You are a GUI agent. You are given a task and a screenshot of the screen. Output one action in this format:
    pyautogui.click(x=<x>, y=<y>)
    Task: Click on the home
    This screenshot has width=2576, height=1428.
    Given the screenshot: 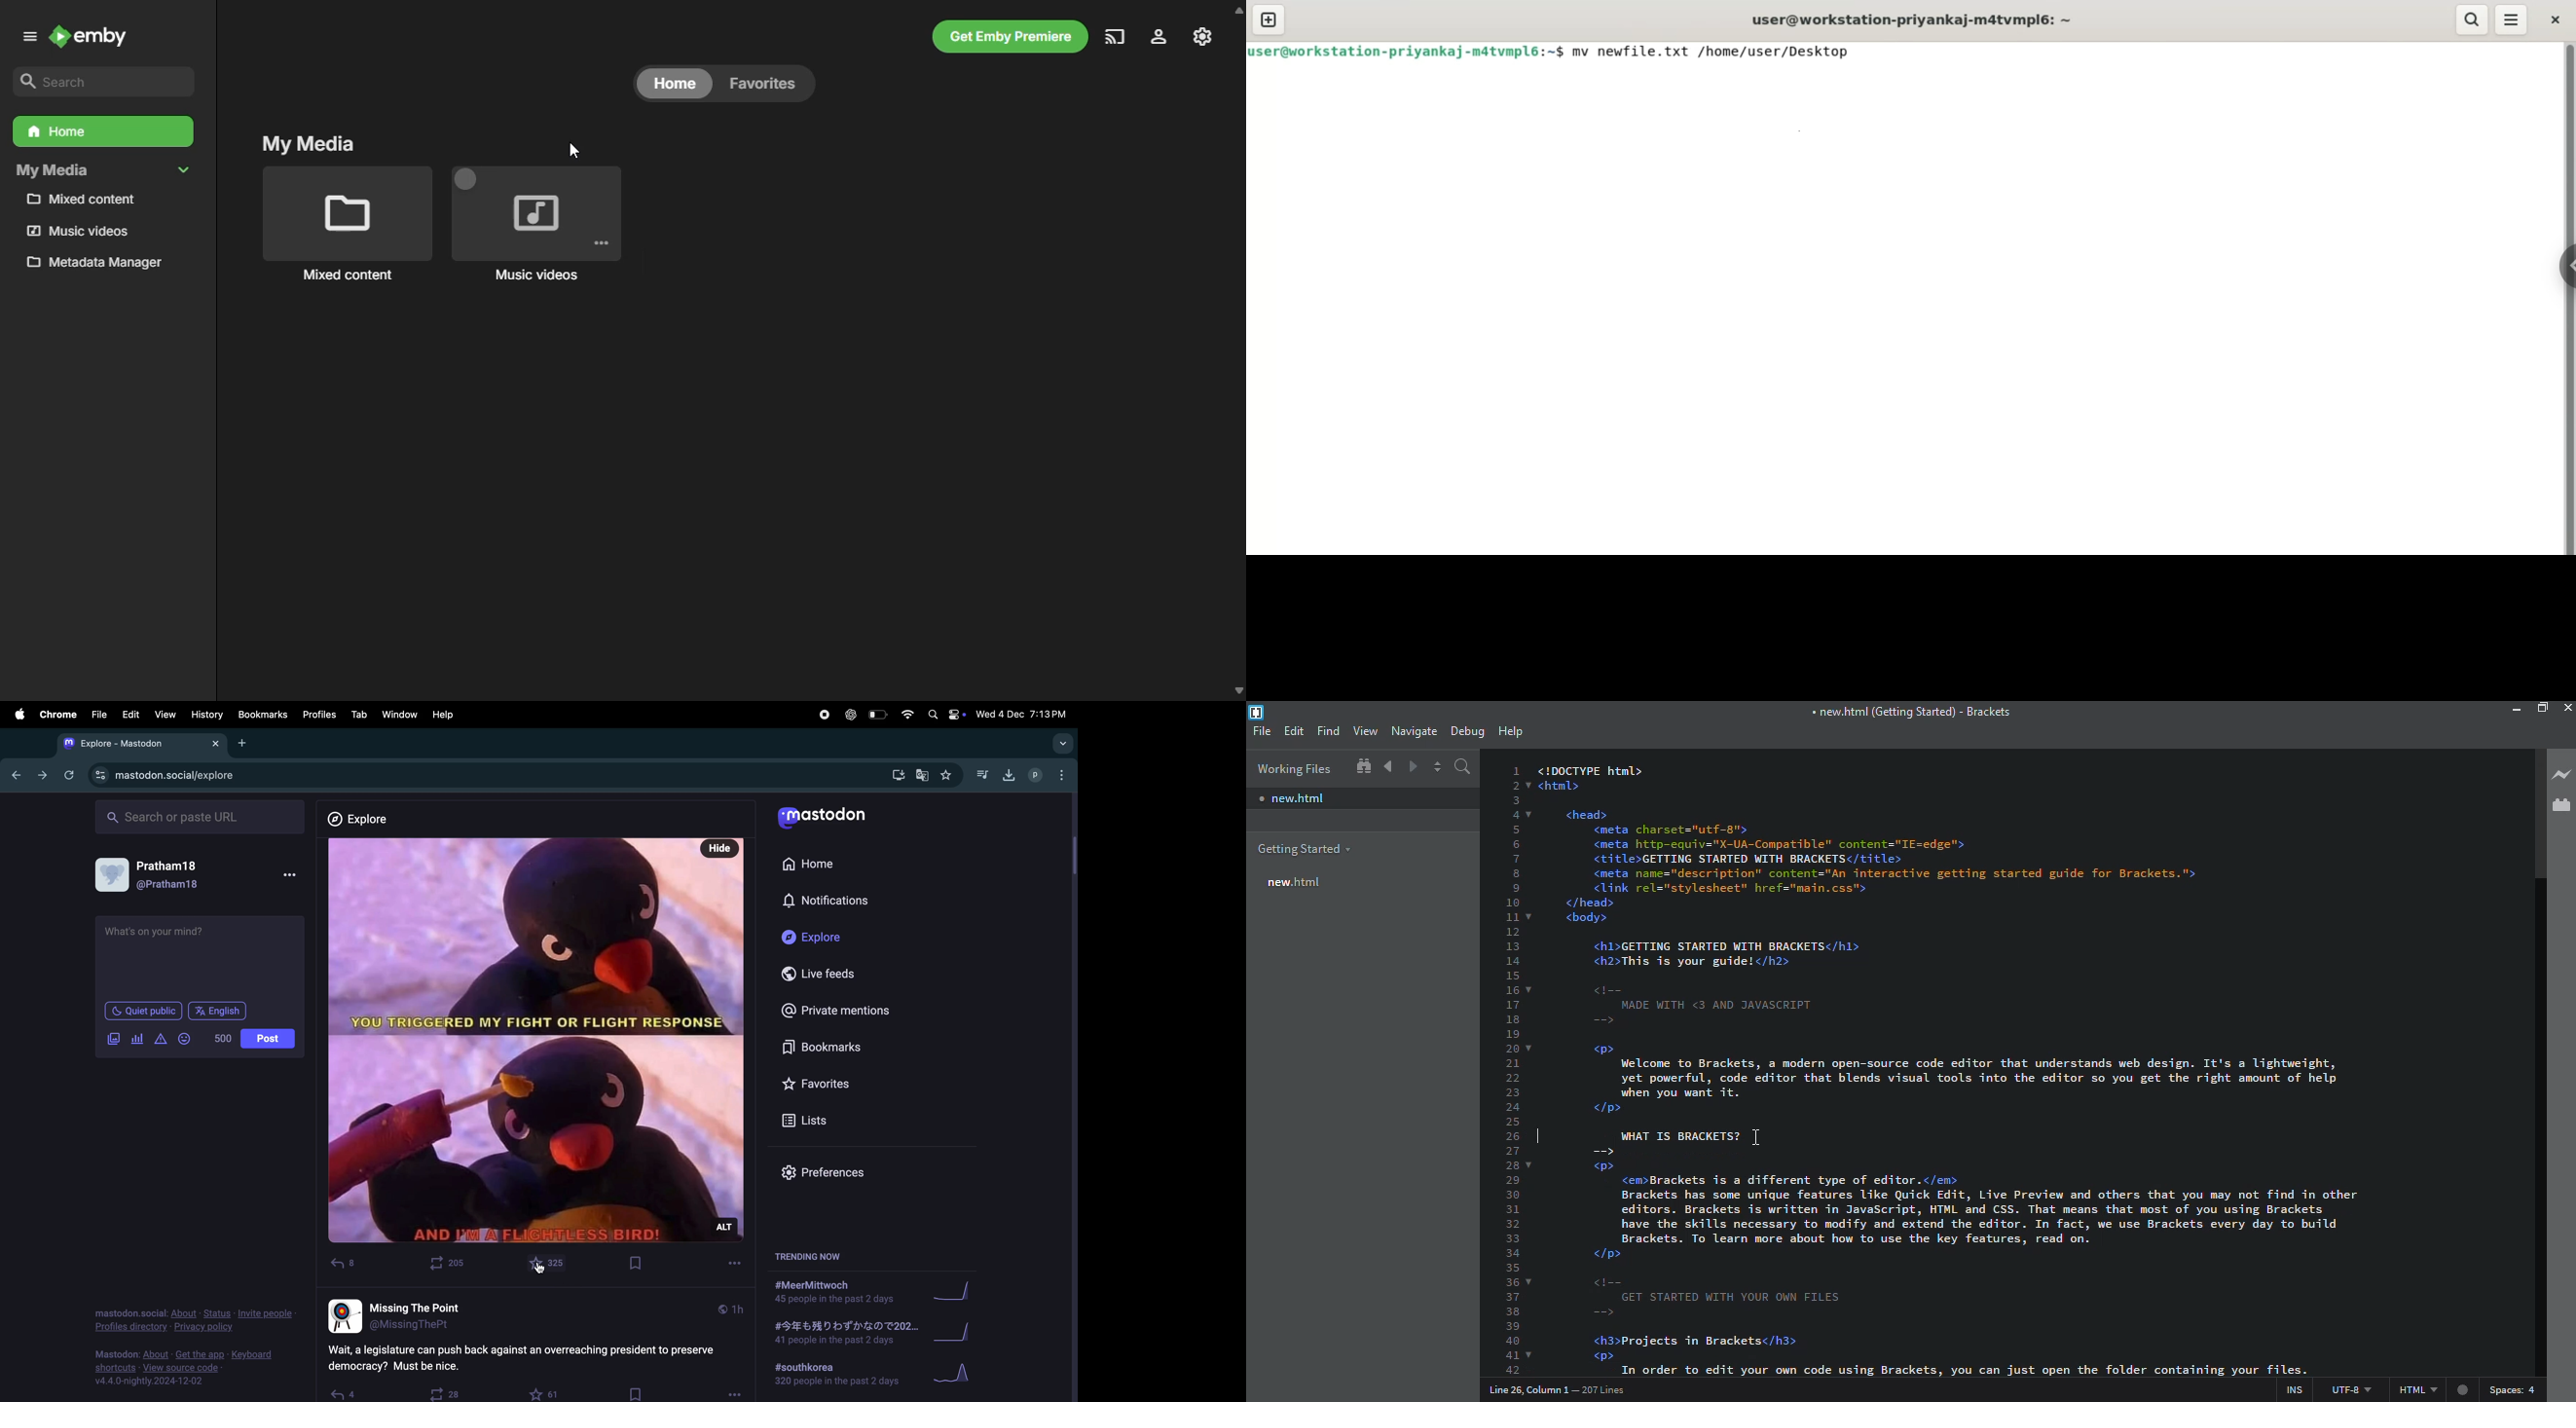 What is the action you would take?
    pyautogui.click(x=809, y=864)
    